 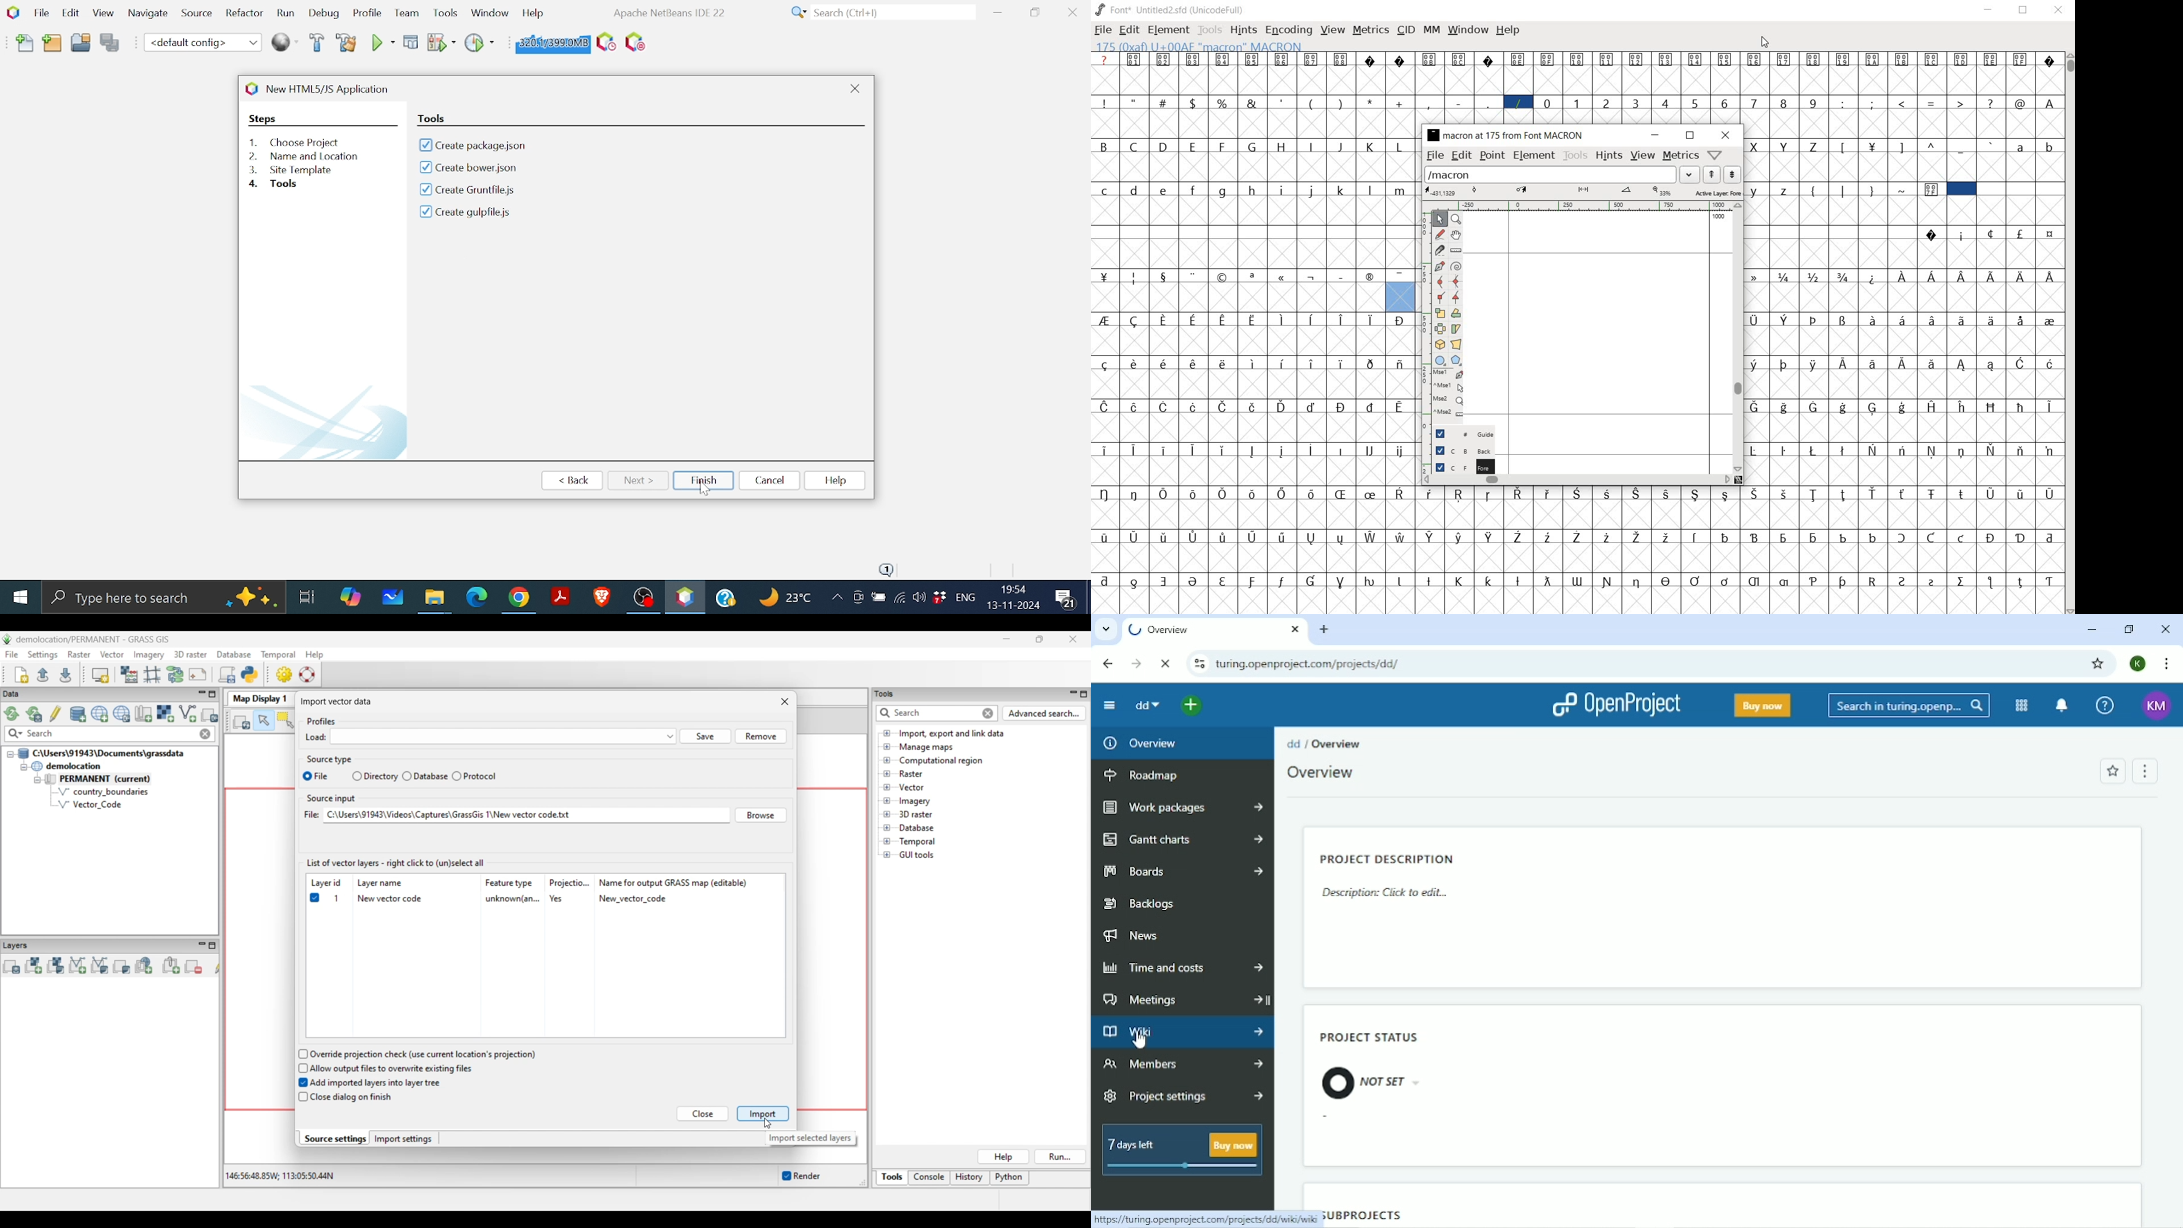 What do you see at coordinates (1282, 276) in the screenshot?
I see `Symbol` at bounding box center [1282, 276].